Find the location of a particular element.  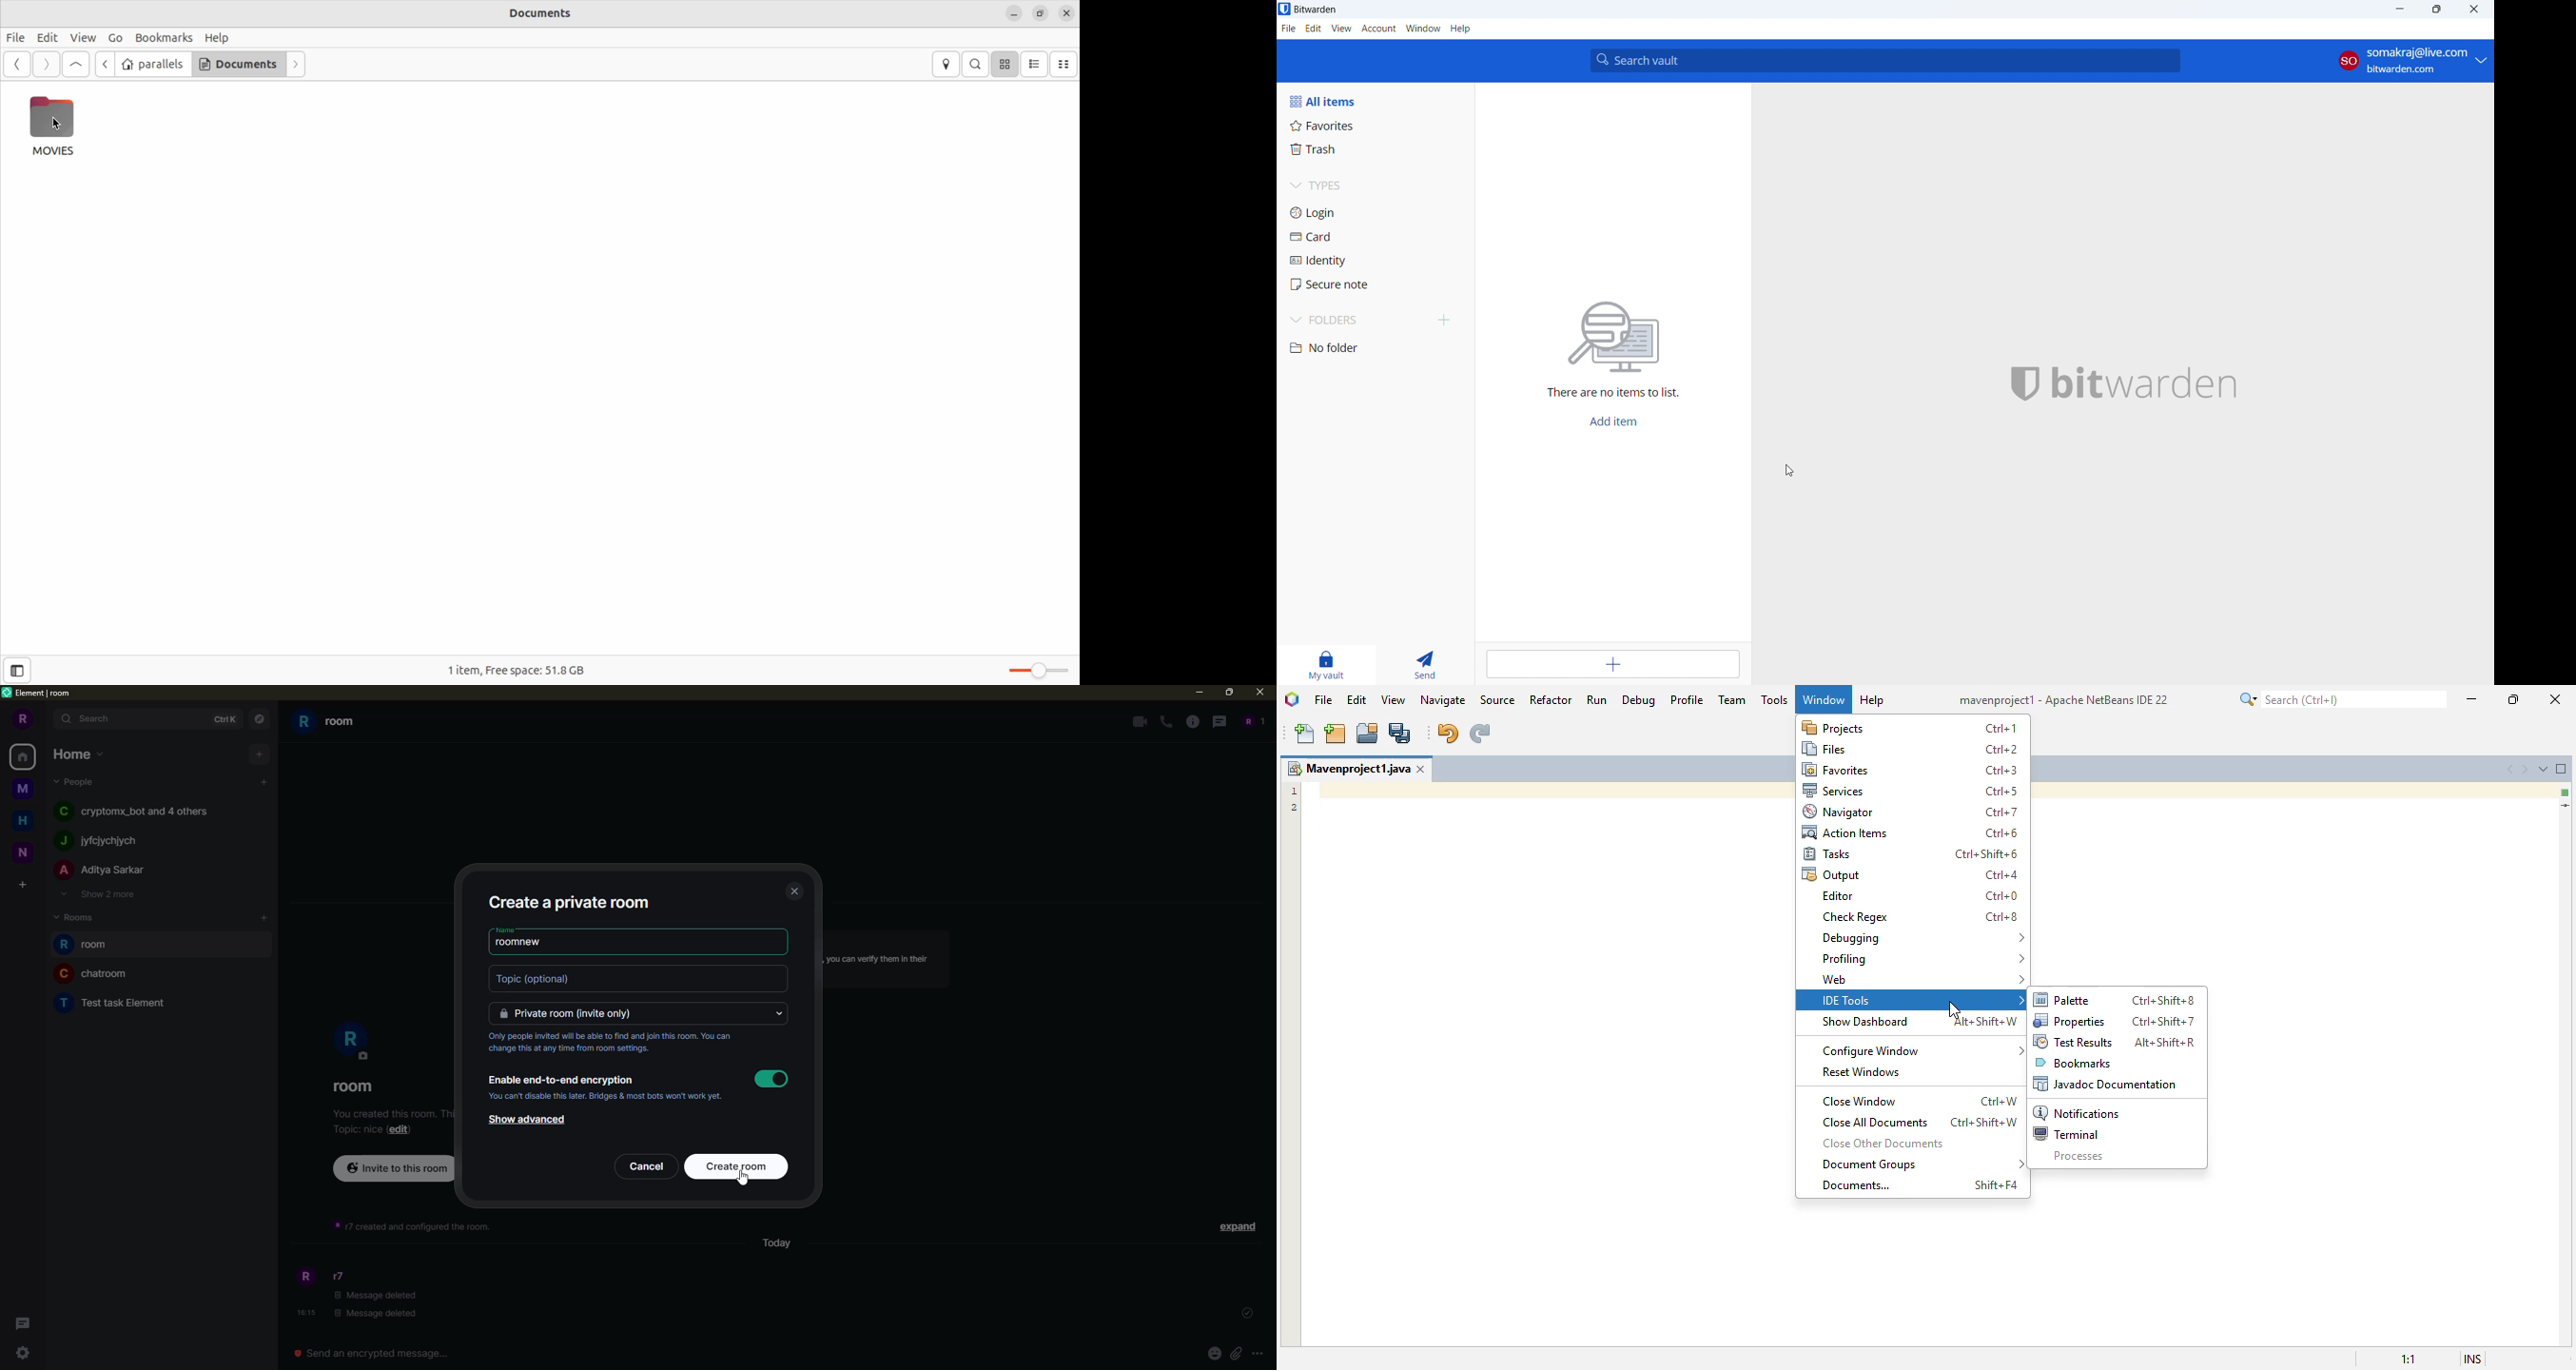

threads is located at coordinates (1219, 721).